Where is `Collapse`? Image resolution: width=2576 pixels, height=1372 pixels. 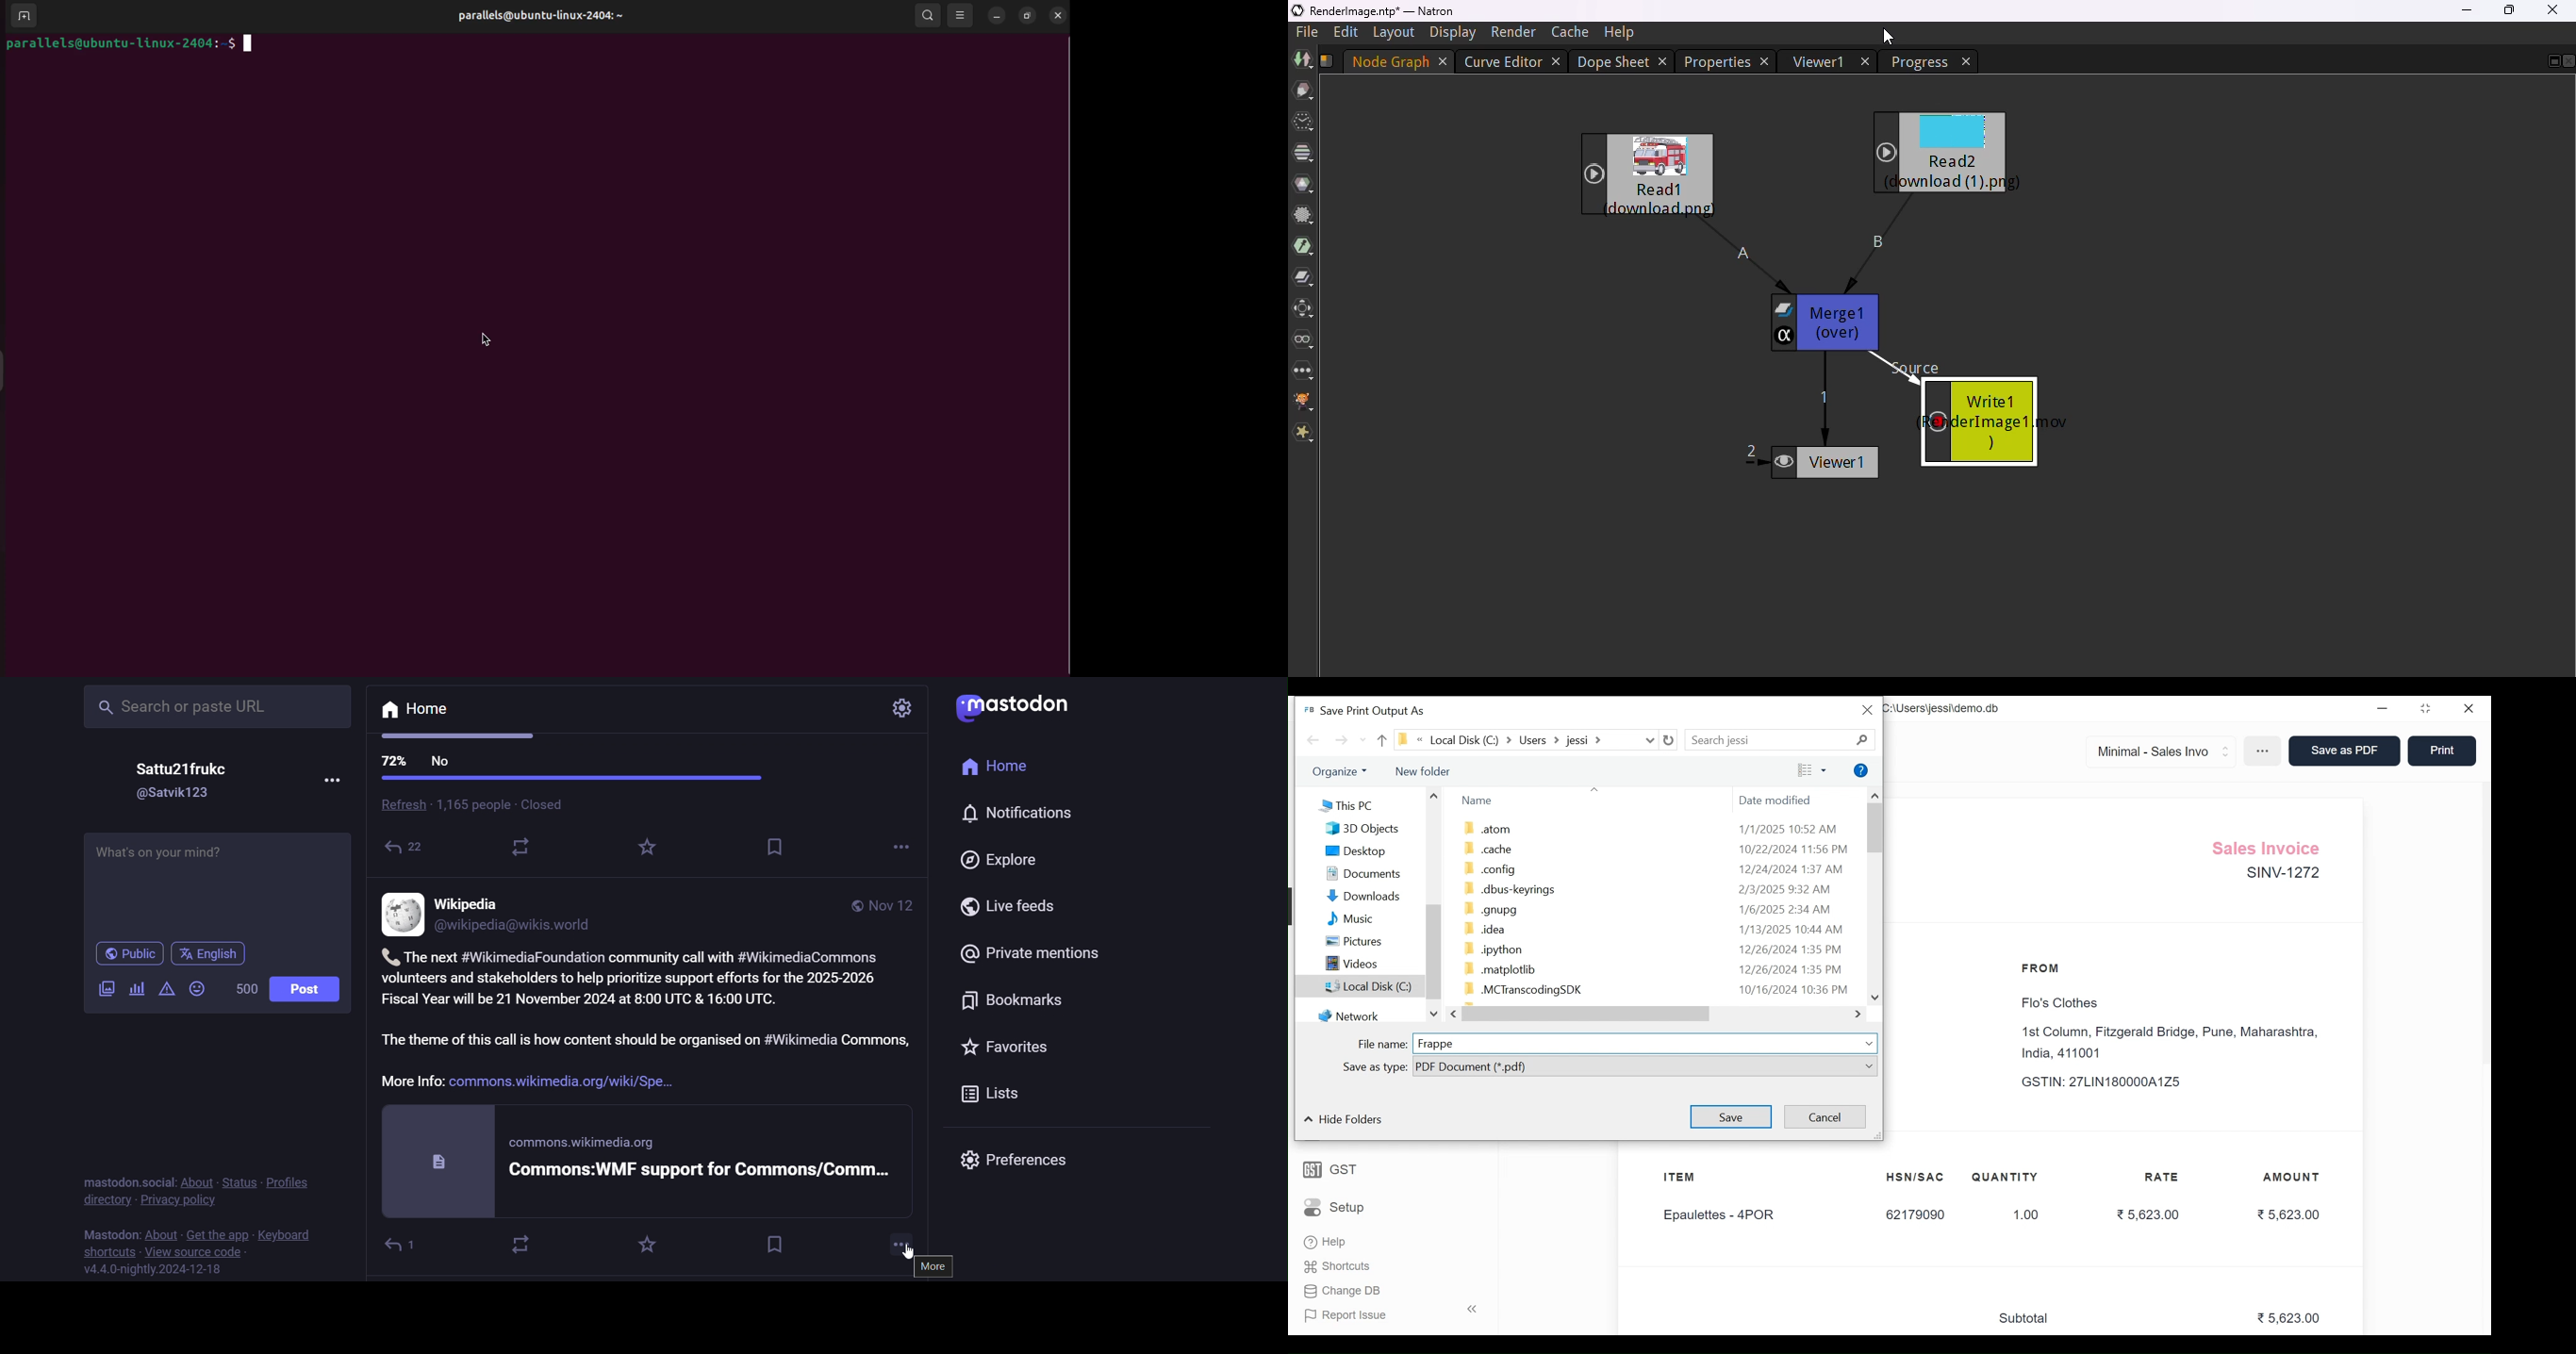 Collapse is located at coordinates (1307, 1120).